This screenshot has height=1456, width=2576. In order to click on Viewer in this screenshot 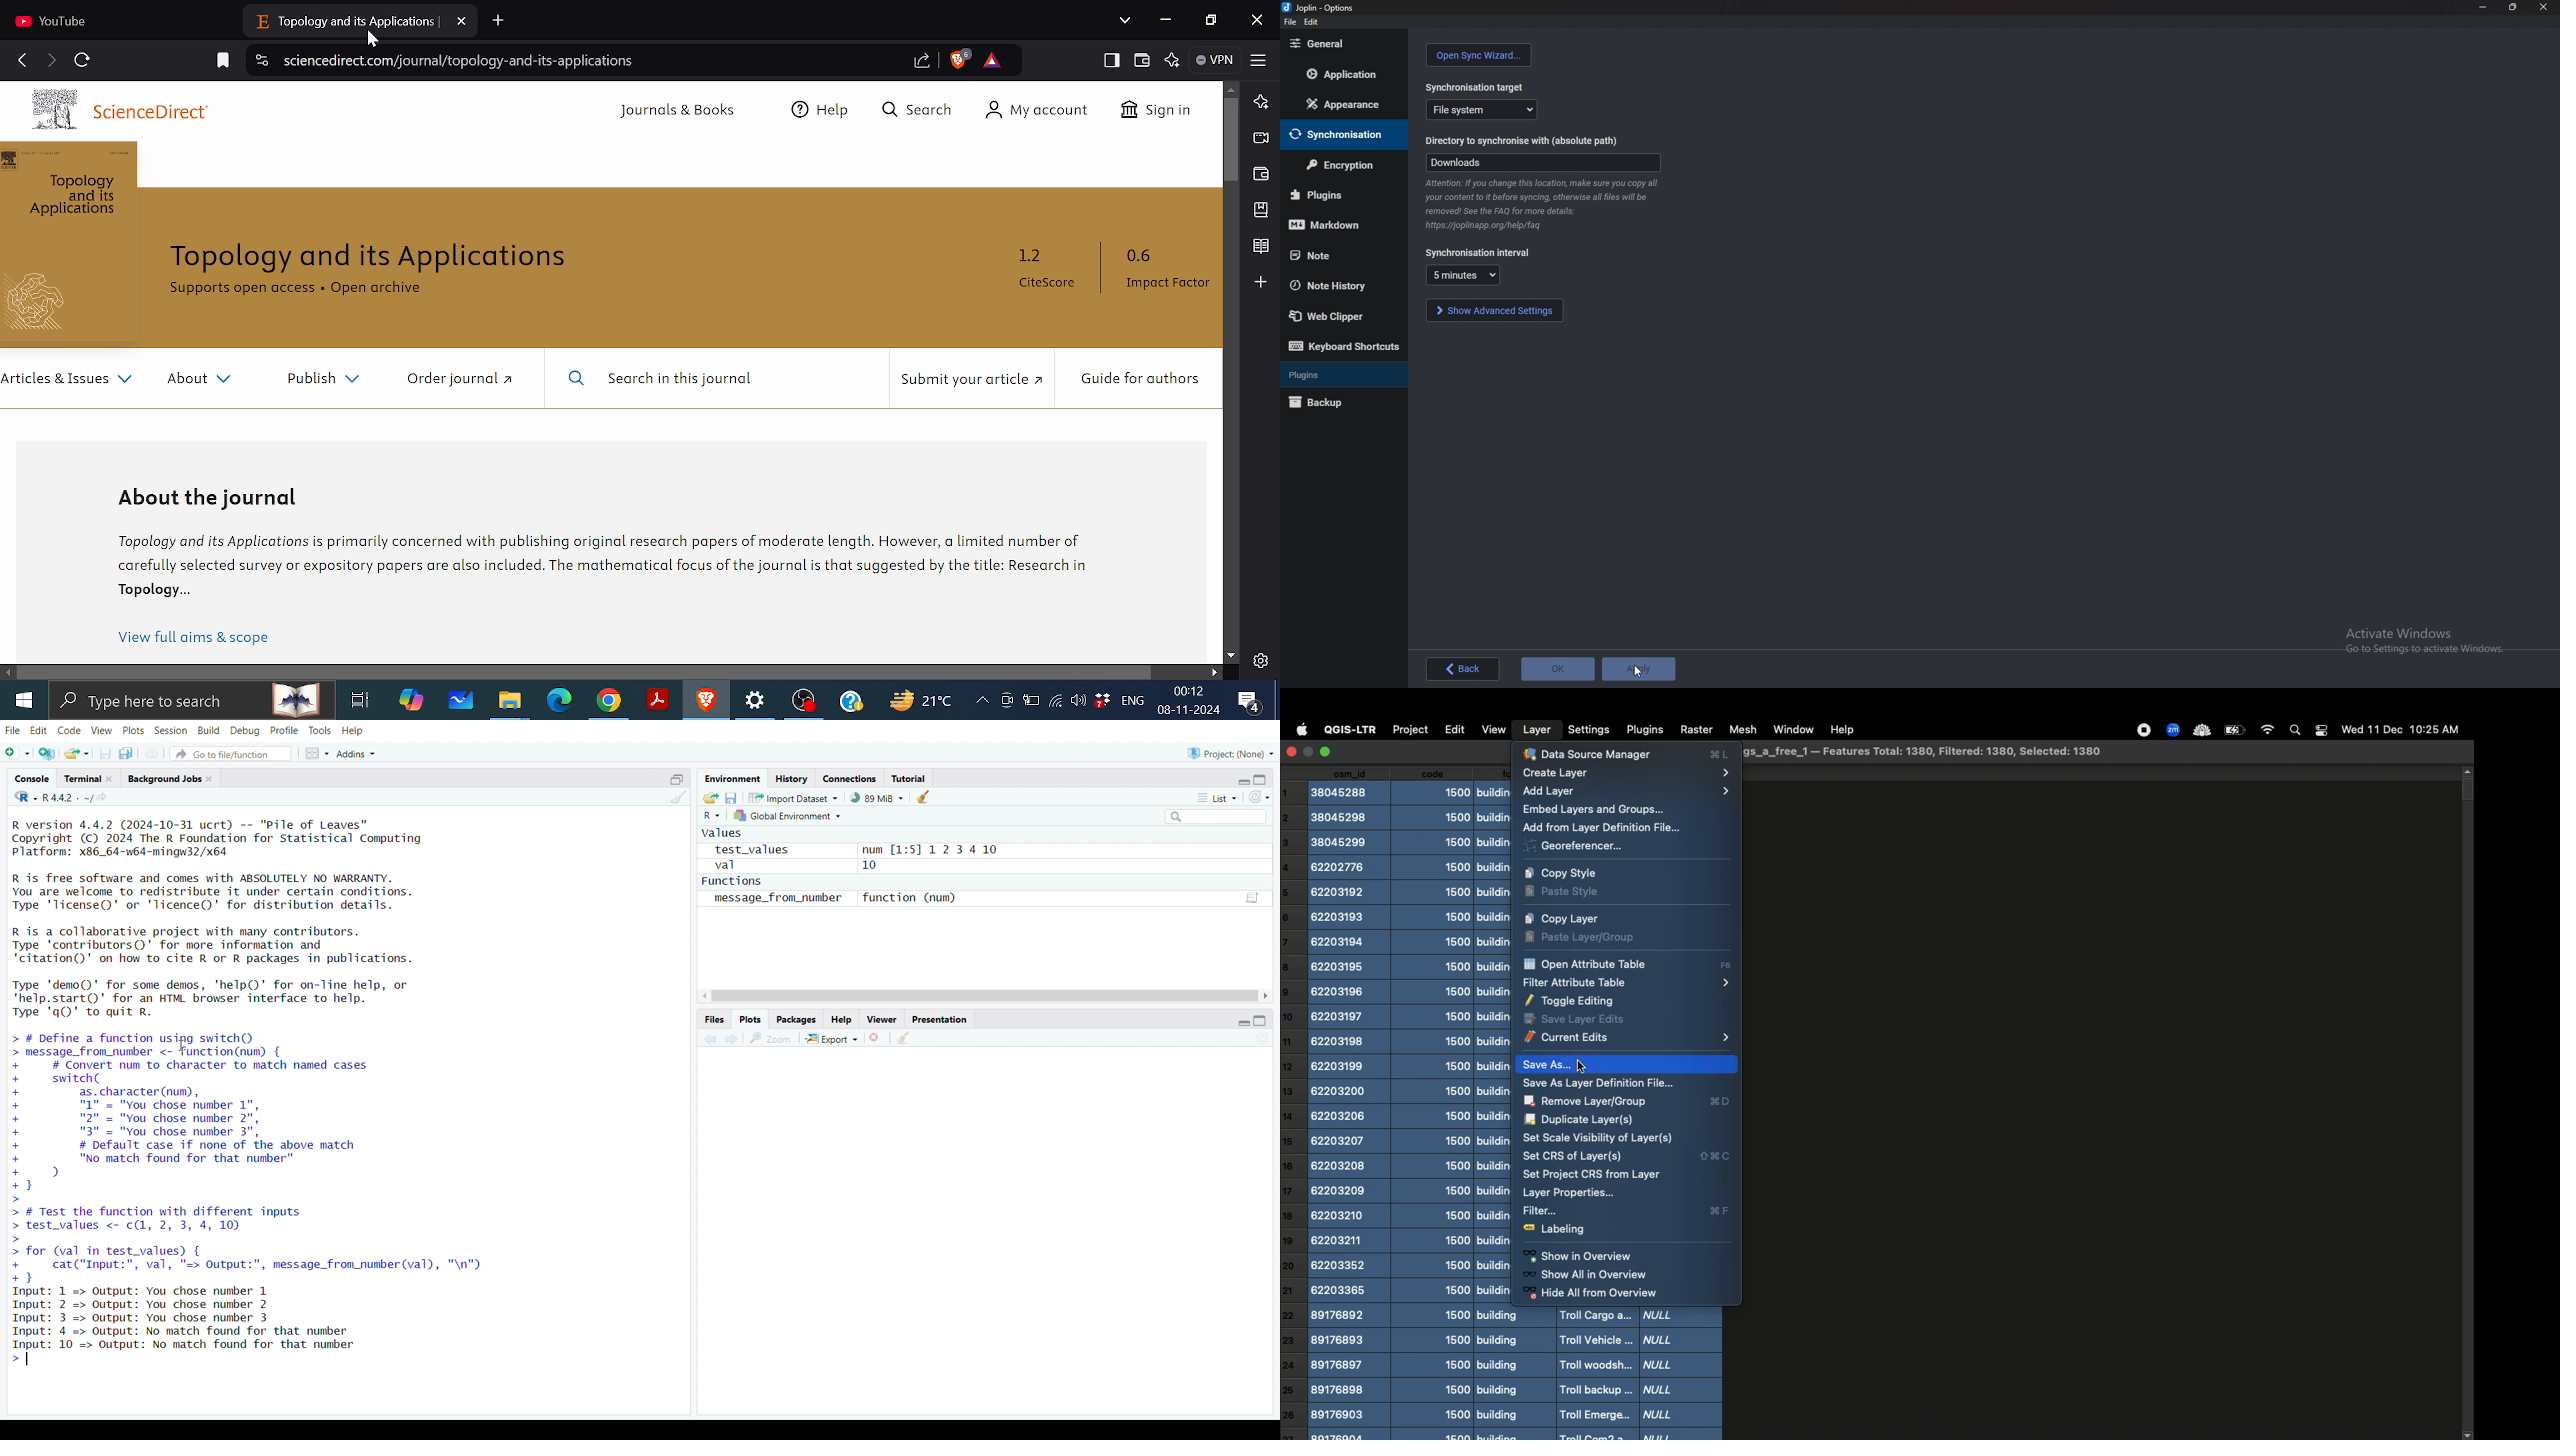, I will do `click(880, 1019)`.